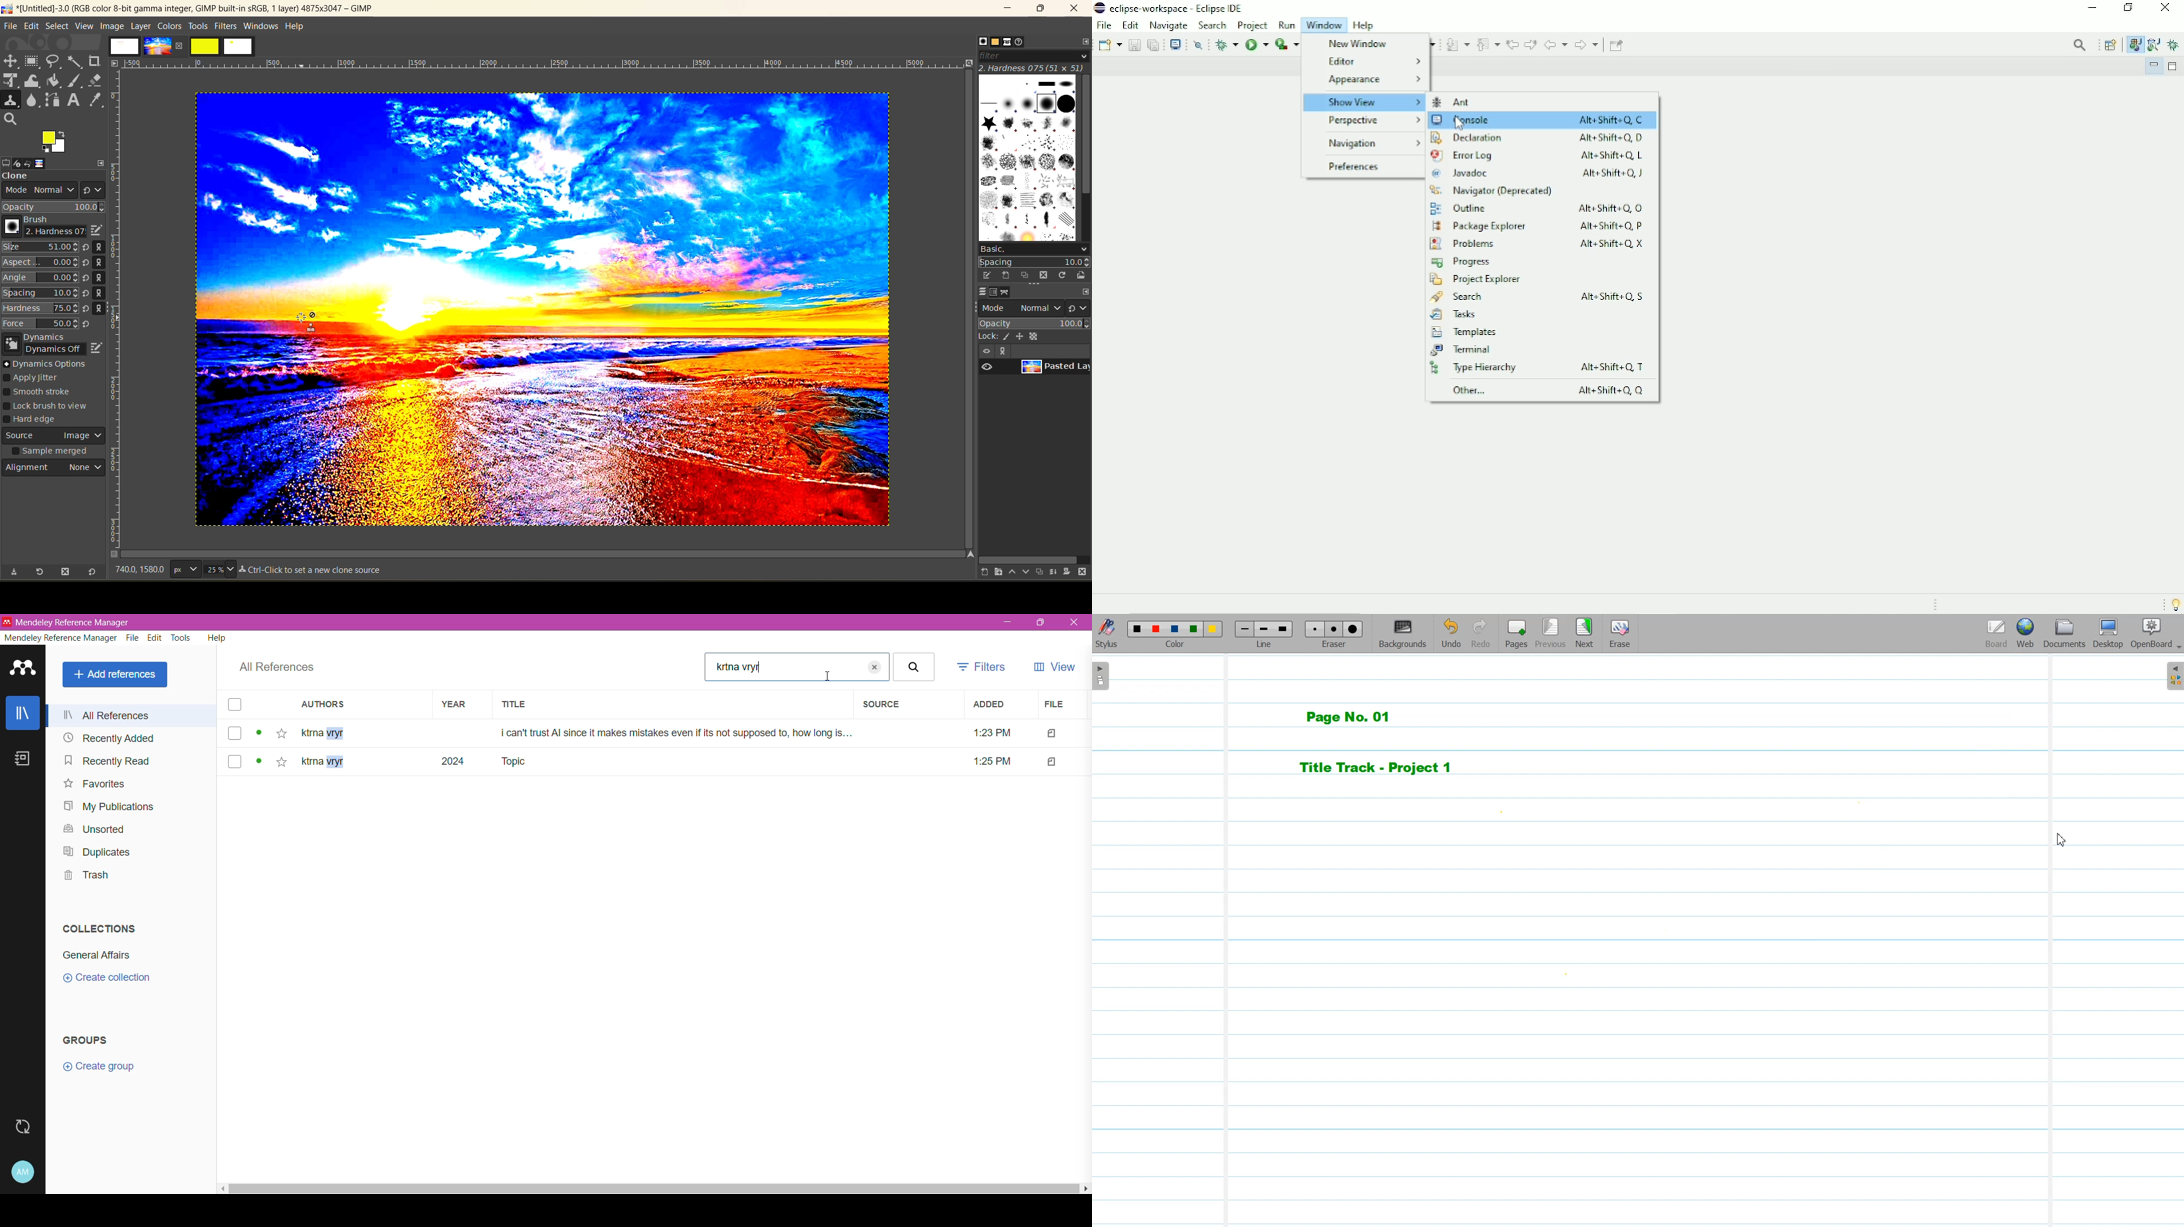 Image resolution: width=2184 pixels, height=1232 pixels. Describe the element at coordinates (1053, 735) in the screenshot. I see `file type` at that location.